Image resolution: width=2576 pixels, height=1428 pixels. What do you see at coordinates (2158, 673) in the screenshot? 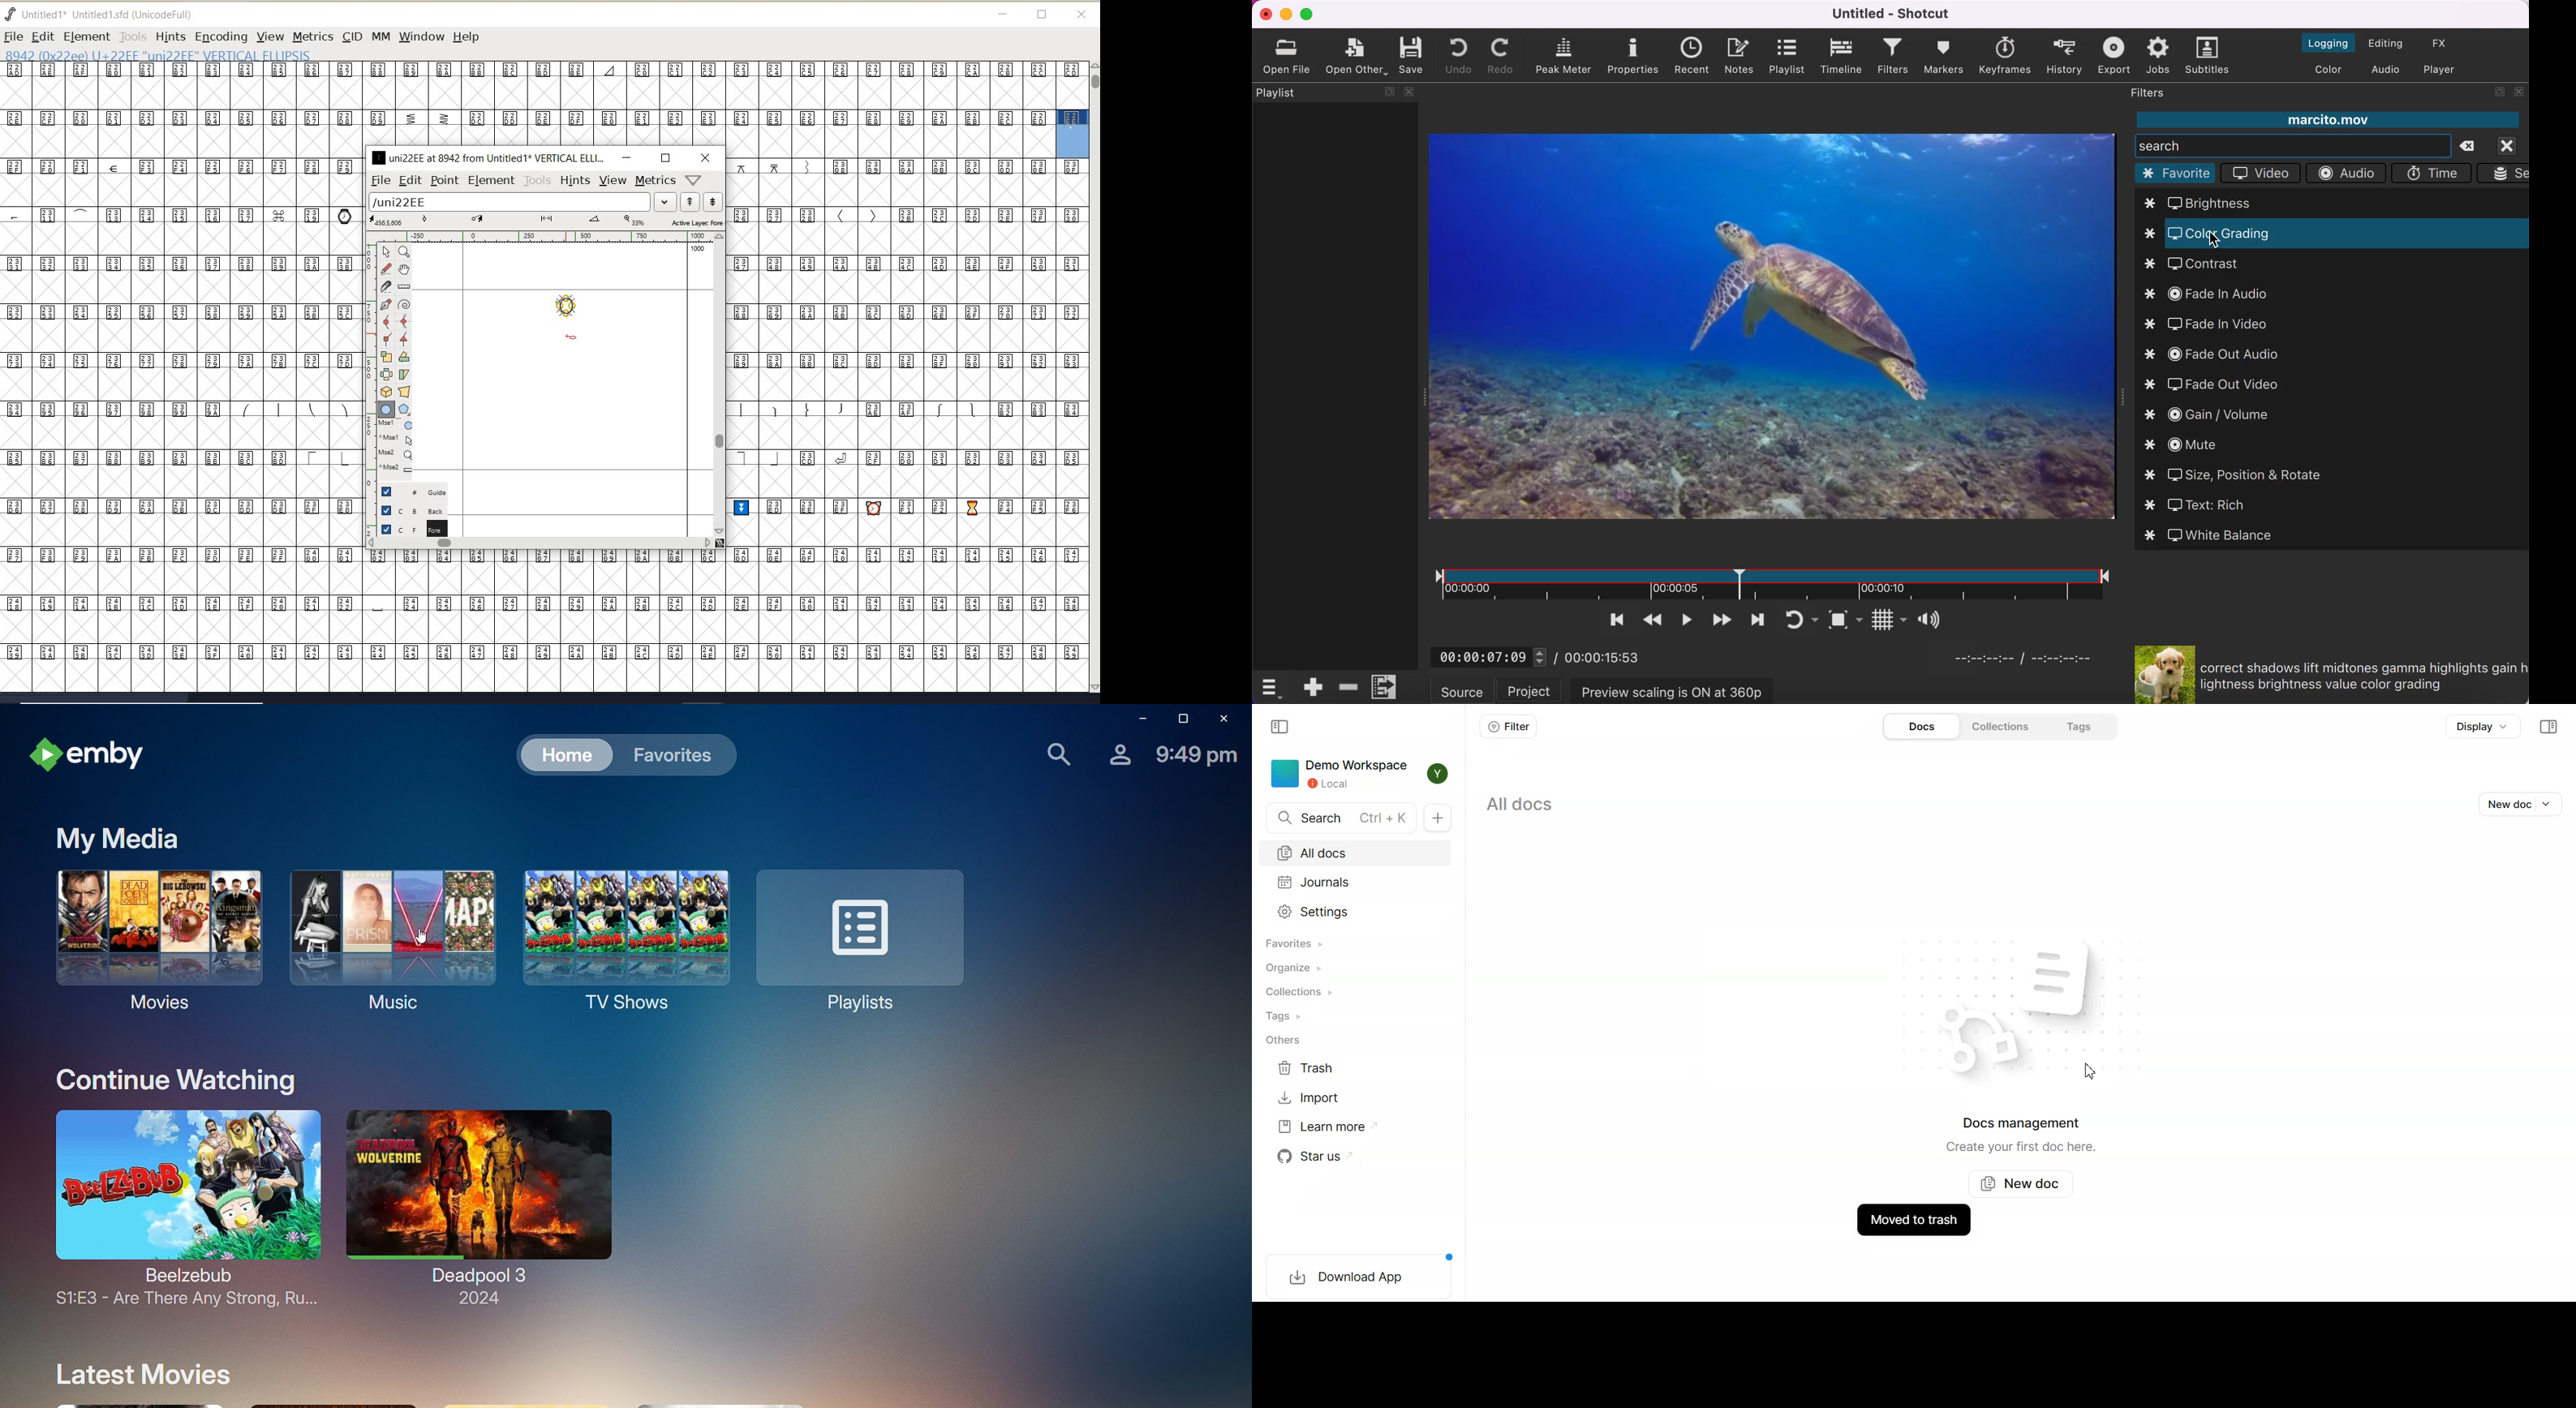
I see `image` at bounding box center [2158, 673].